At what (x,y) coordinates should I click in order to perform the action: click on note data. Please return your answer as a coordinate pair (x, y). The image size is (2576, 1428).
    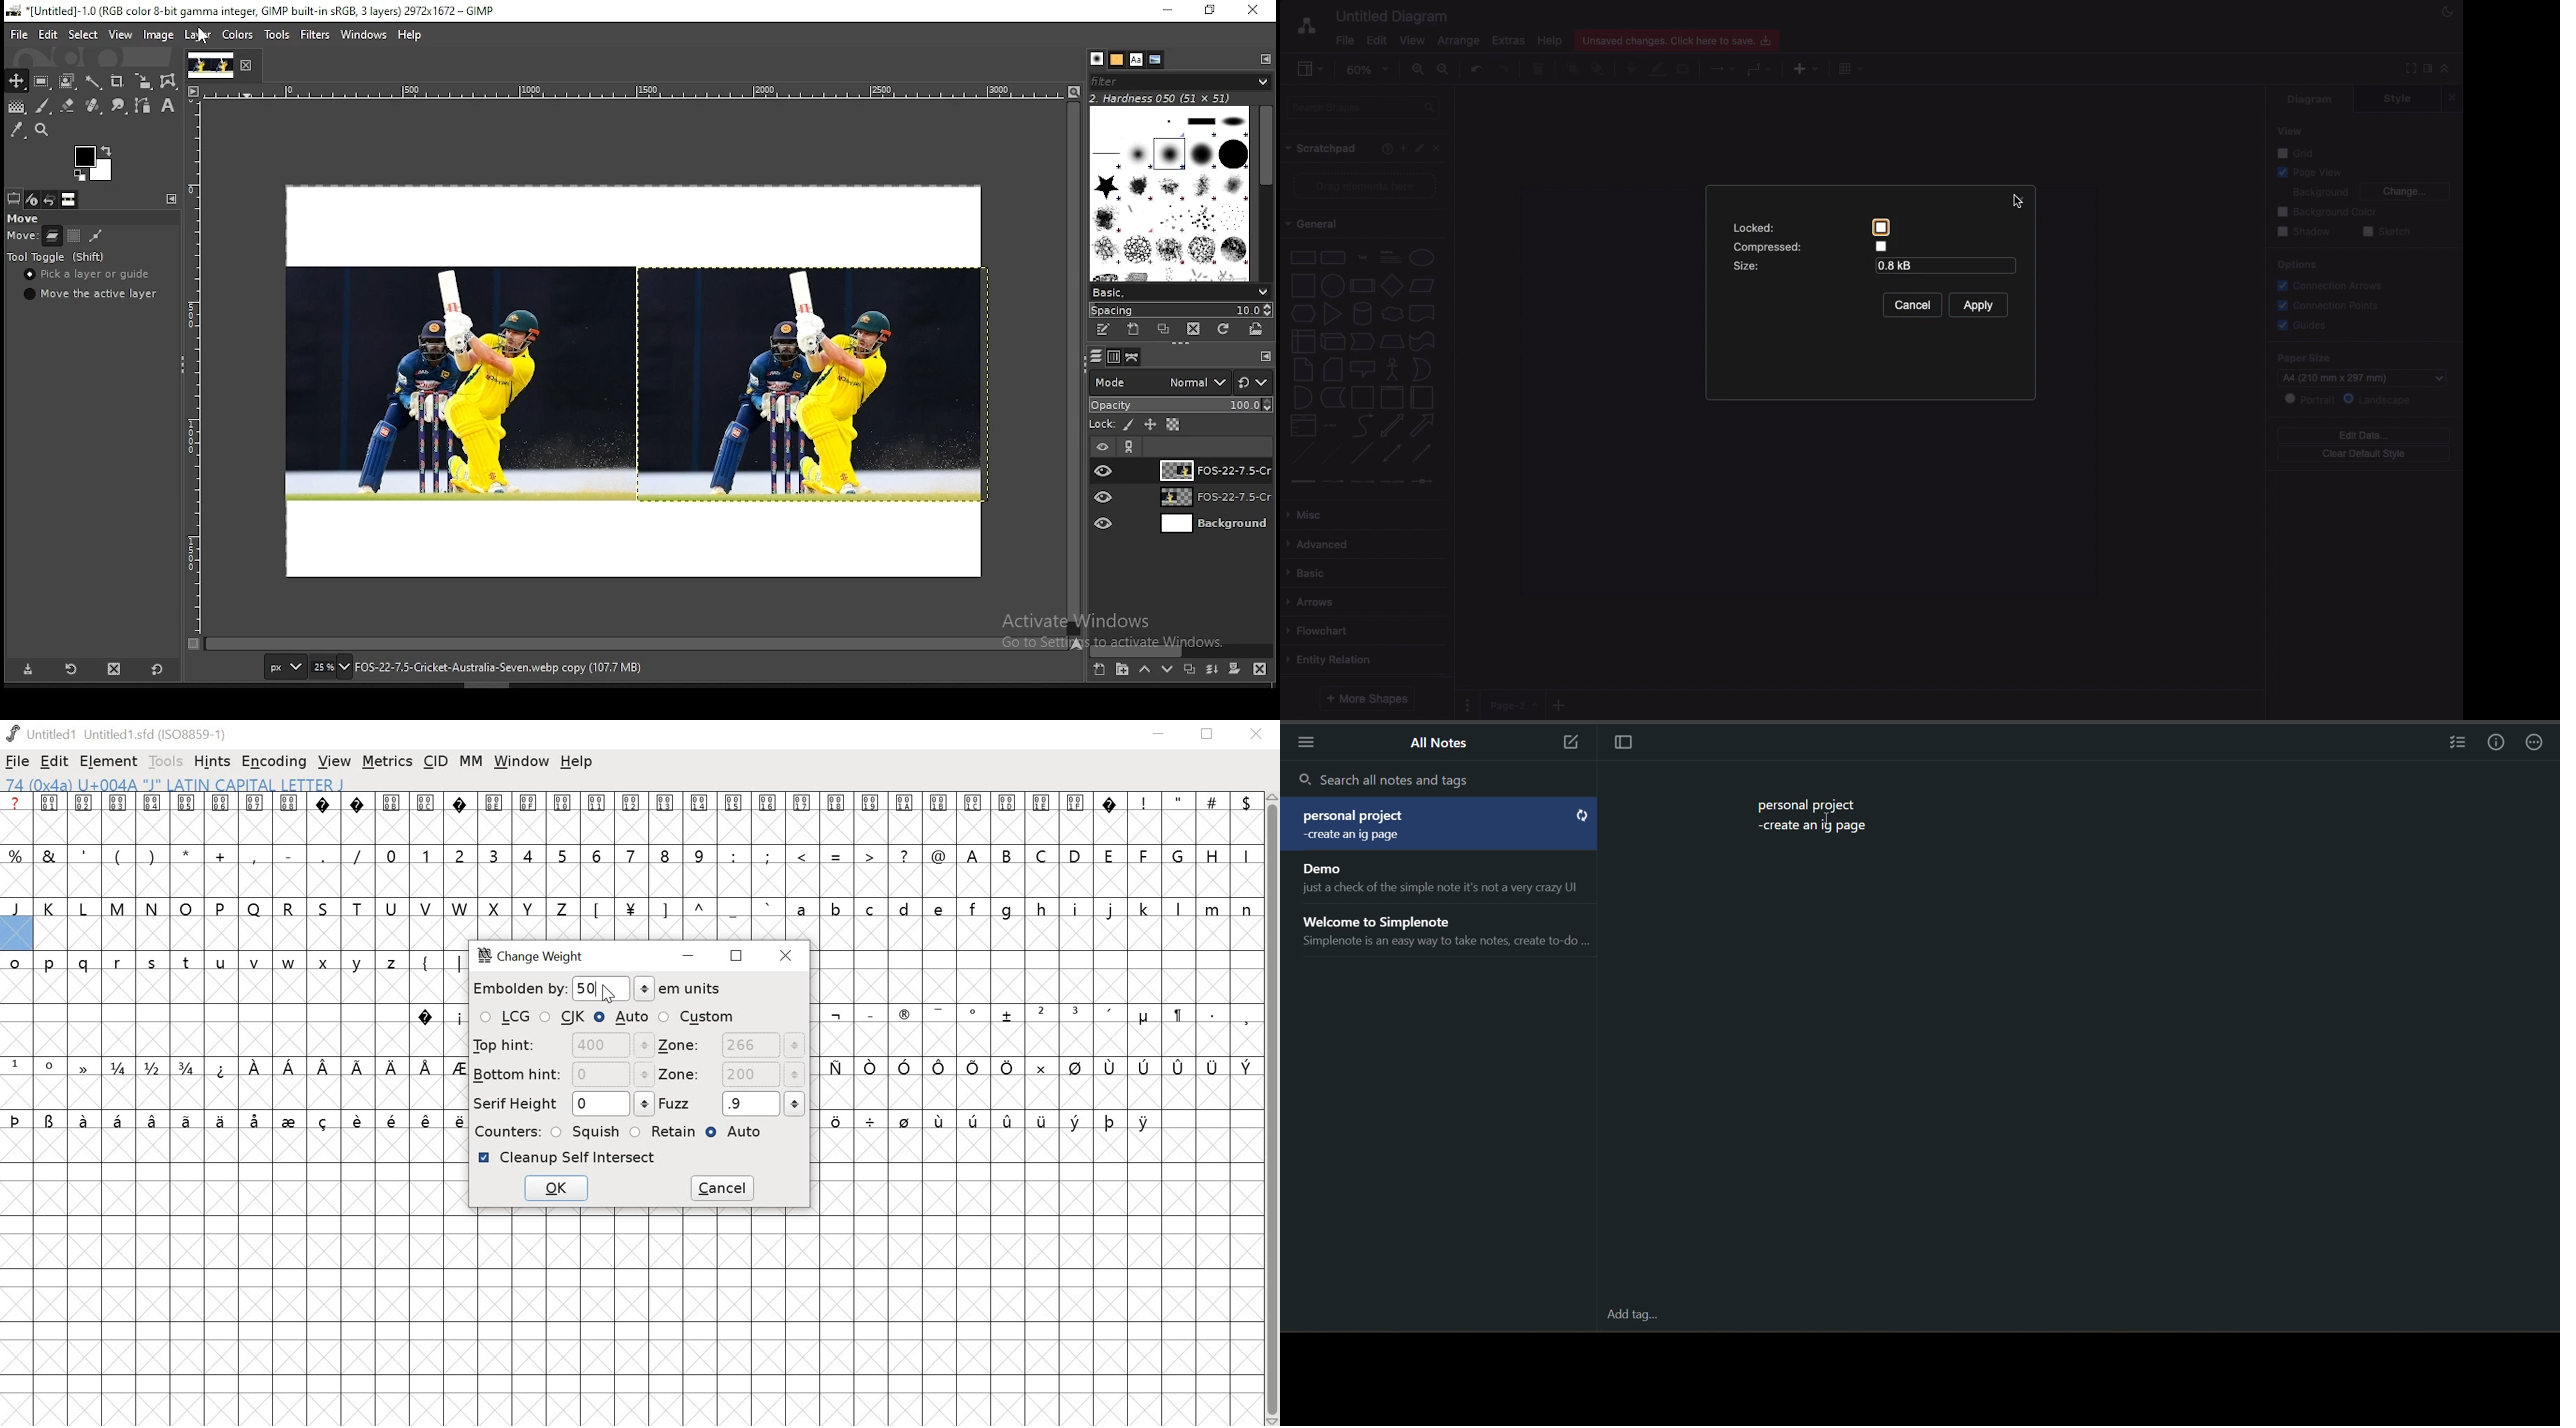
    Looking at the image, I should click on (1363, 837).